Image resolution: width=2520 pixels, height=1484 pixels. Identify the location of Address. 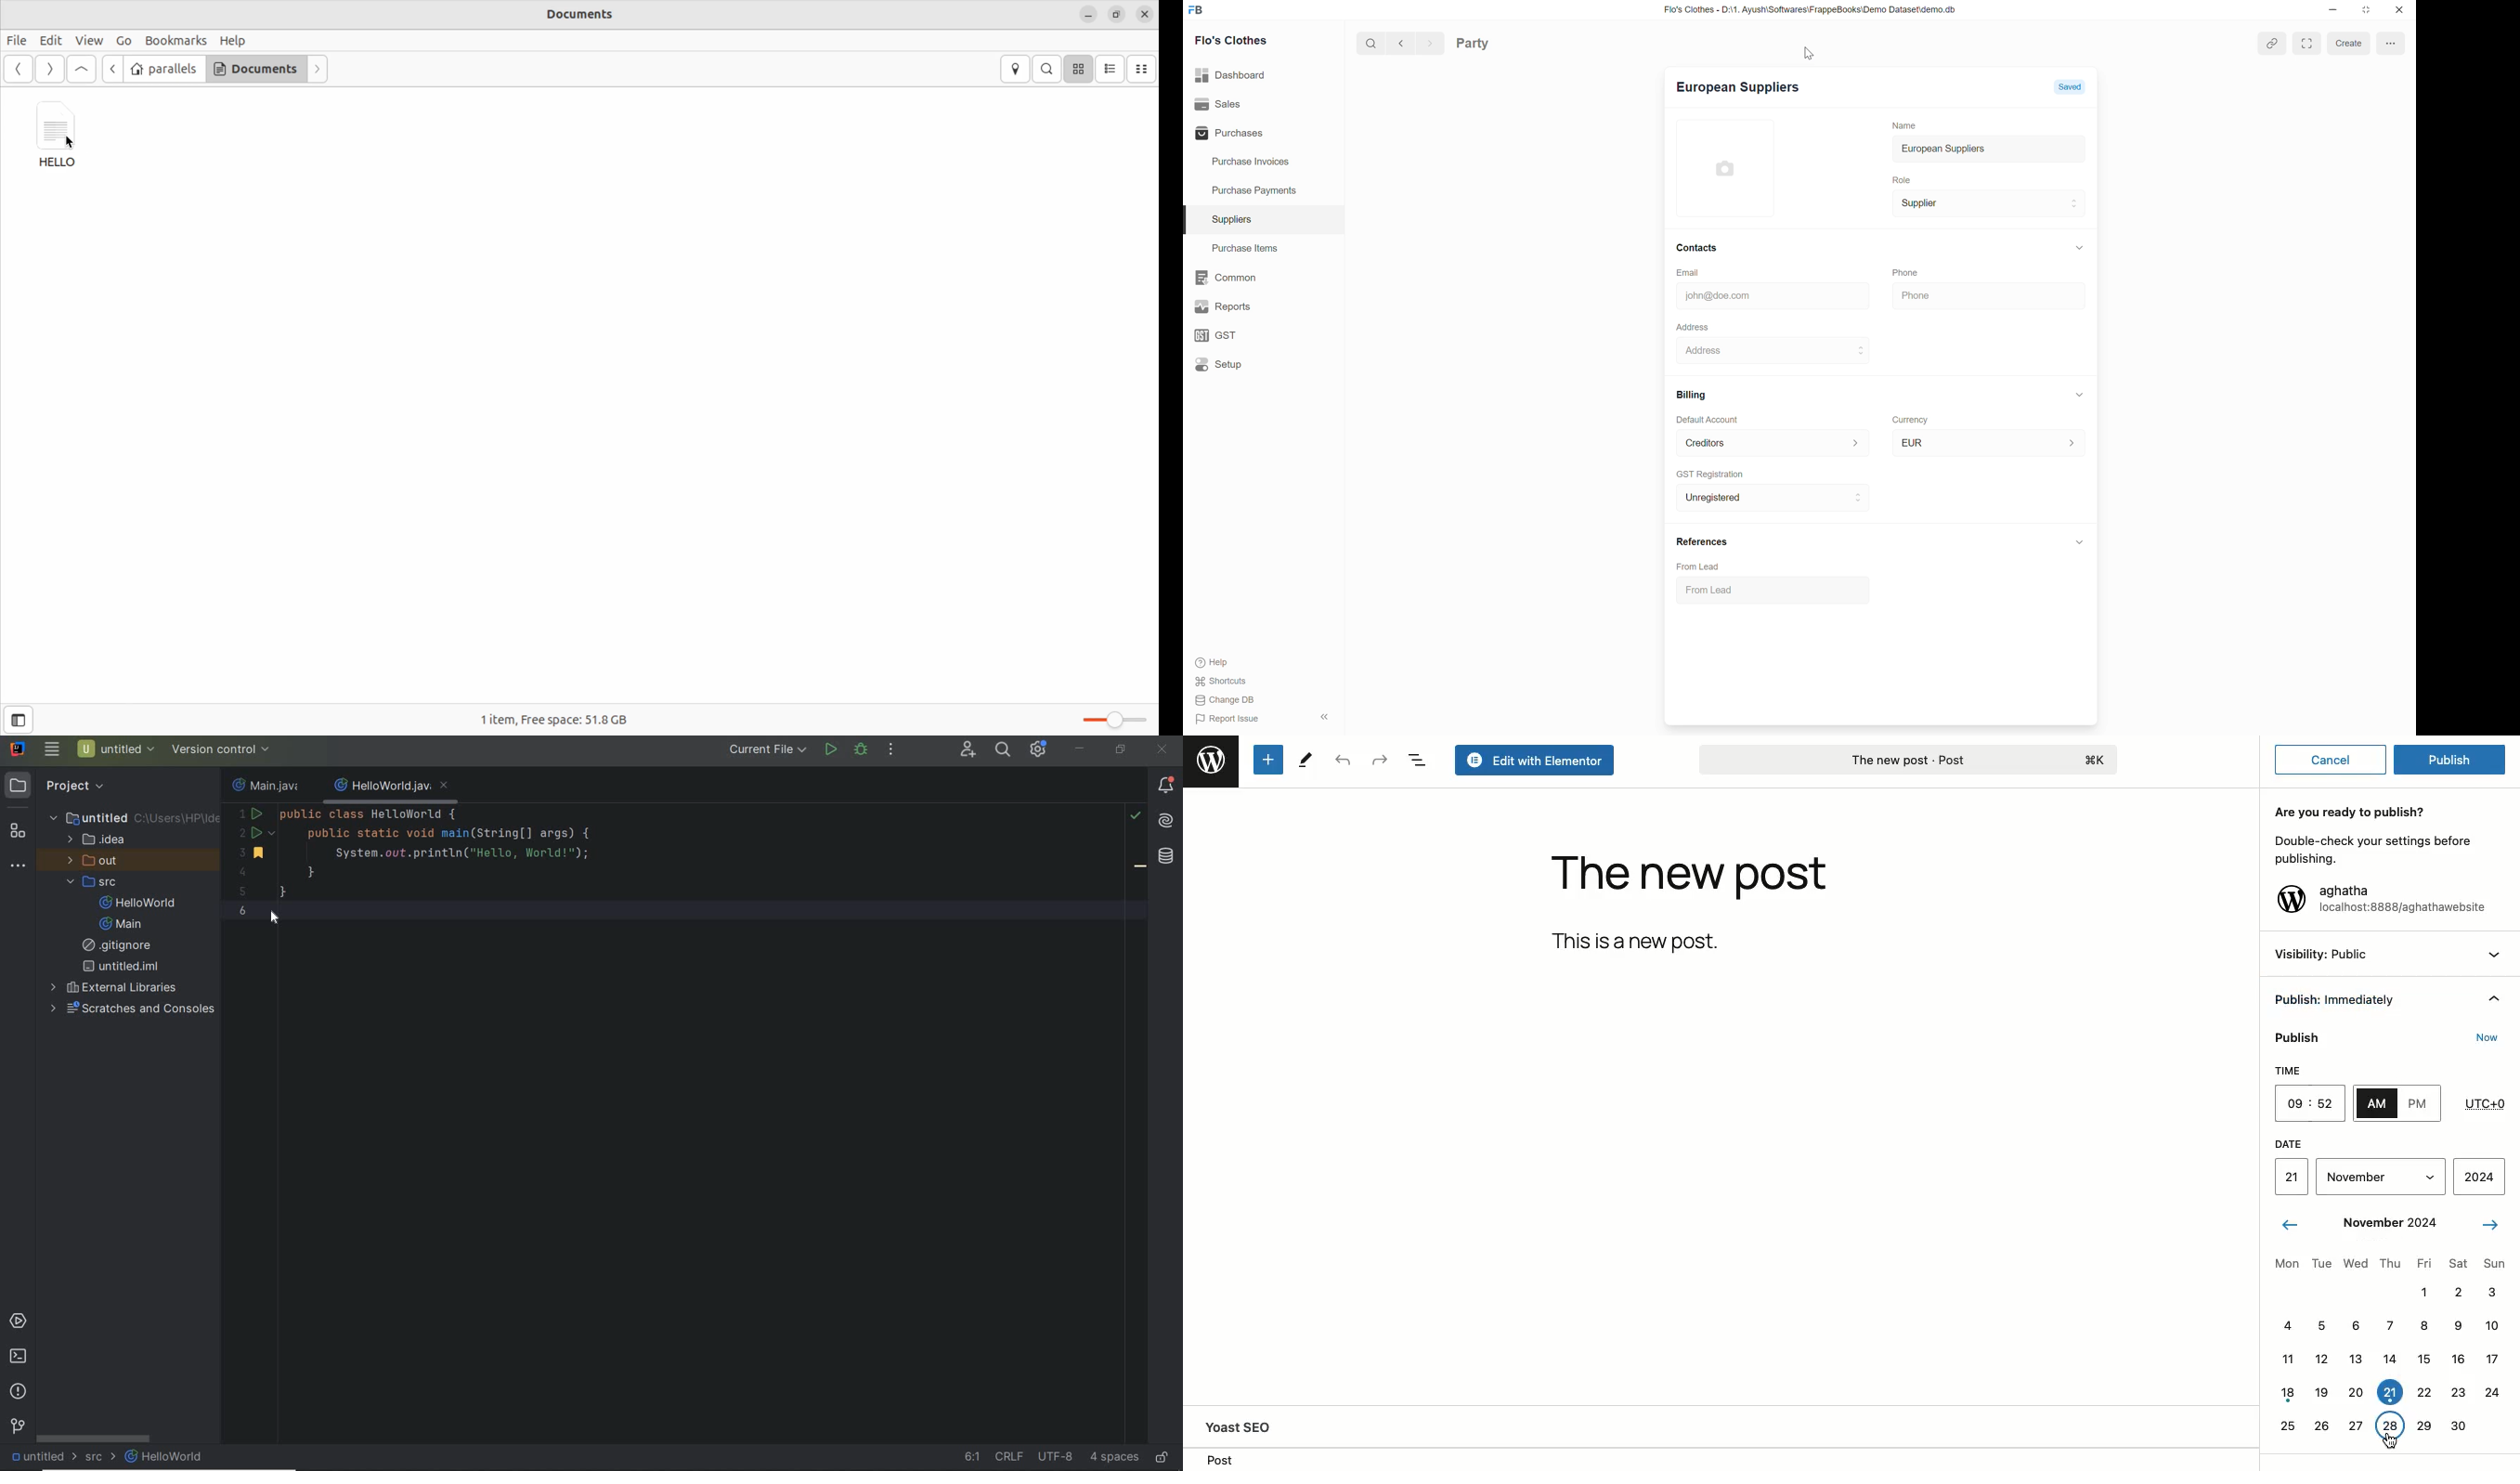
(1709, 351).